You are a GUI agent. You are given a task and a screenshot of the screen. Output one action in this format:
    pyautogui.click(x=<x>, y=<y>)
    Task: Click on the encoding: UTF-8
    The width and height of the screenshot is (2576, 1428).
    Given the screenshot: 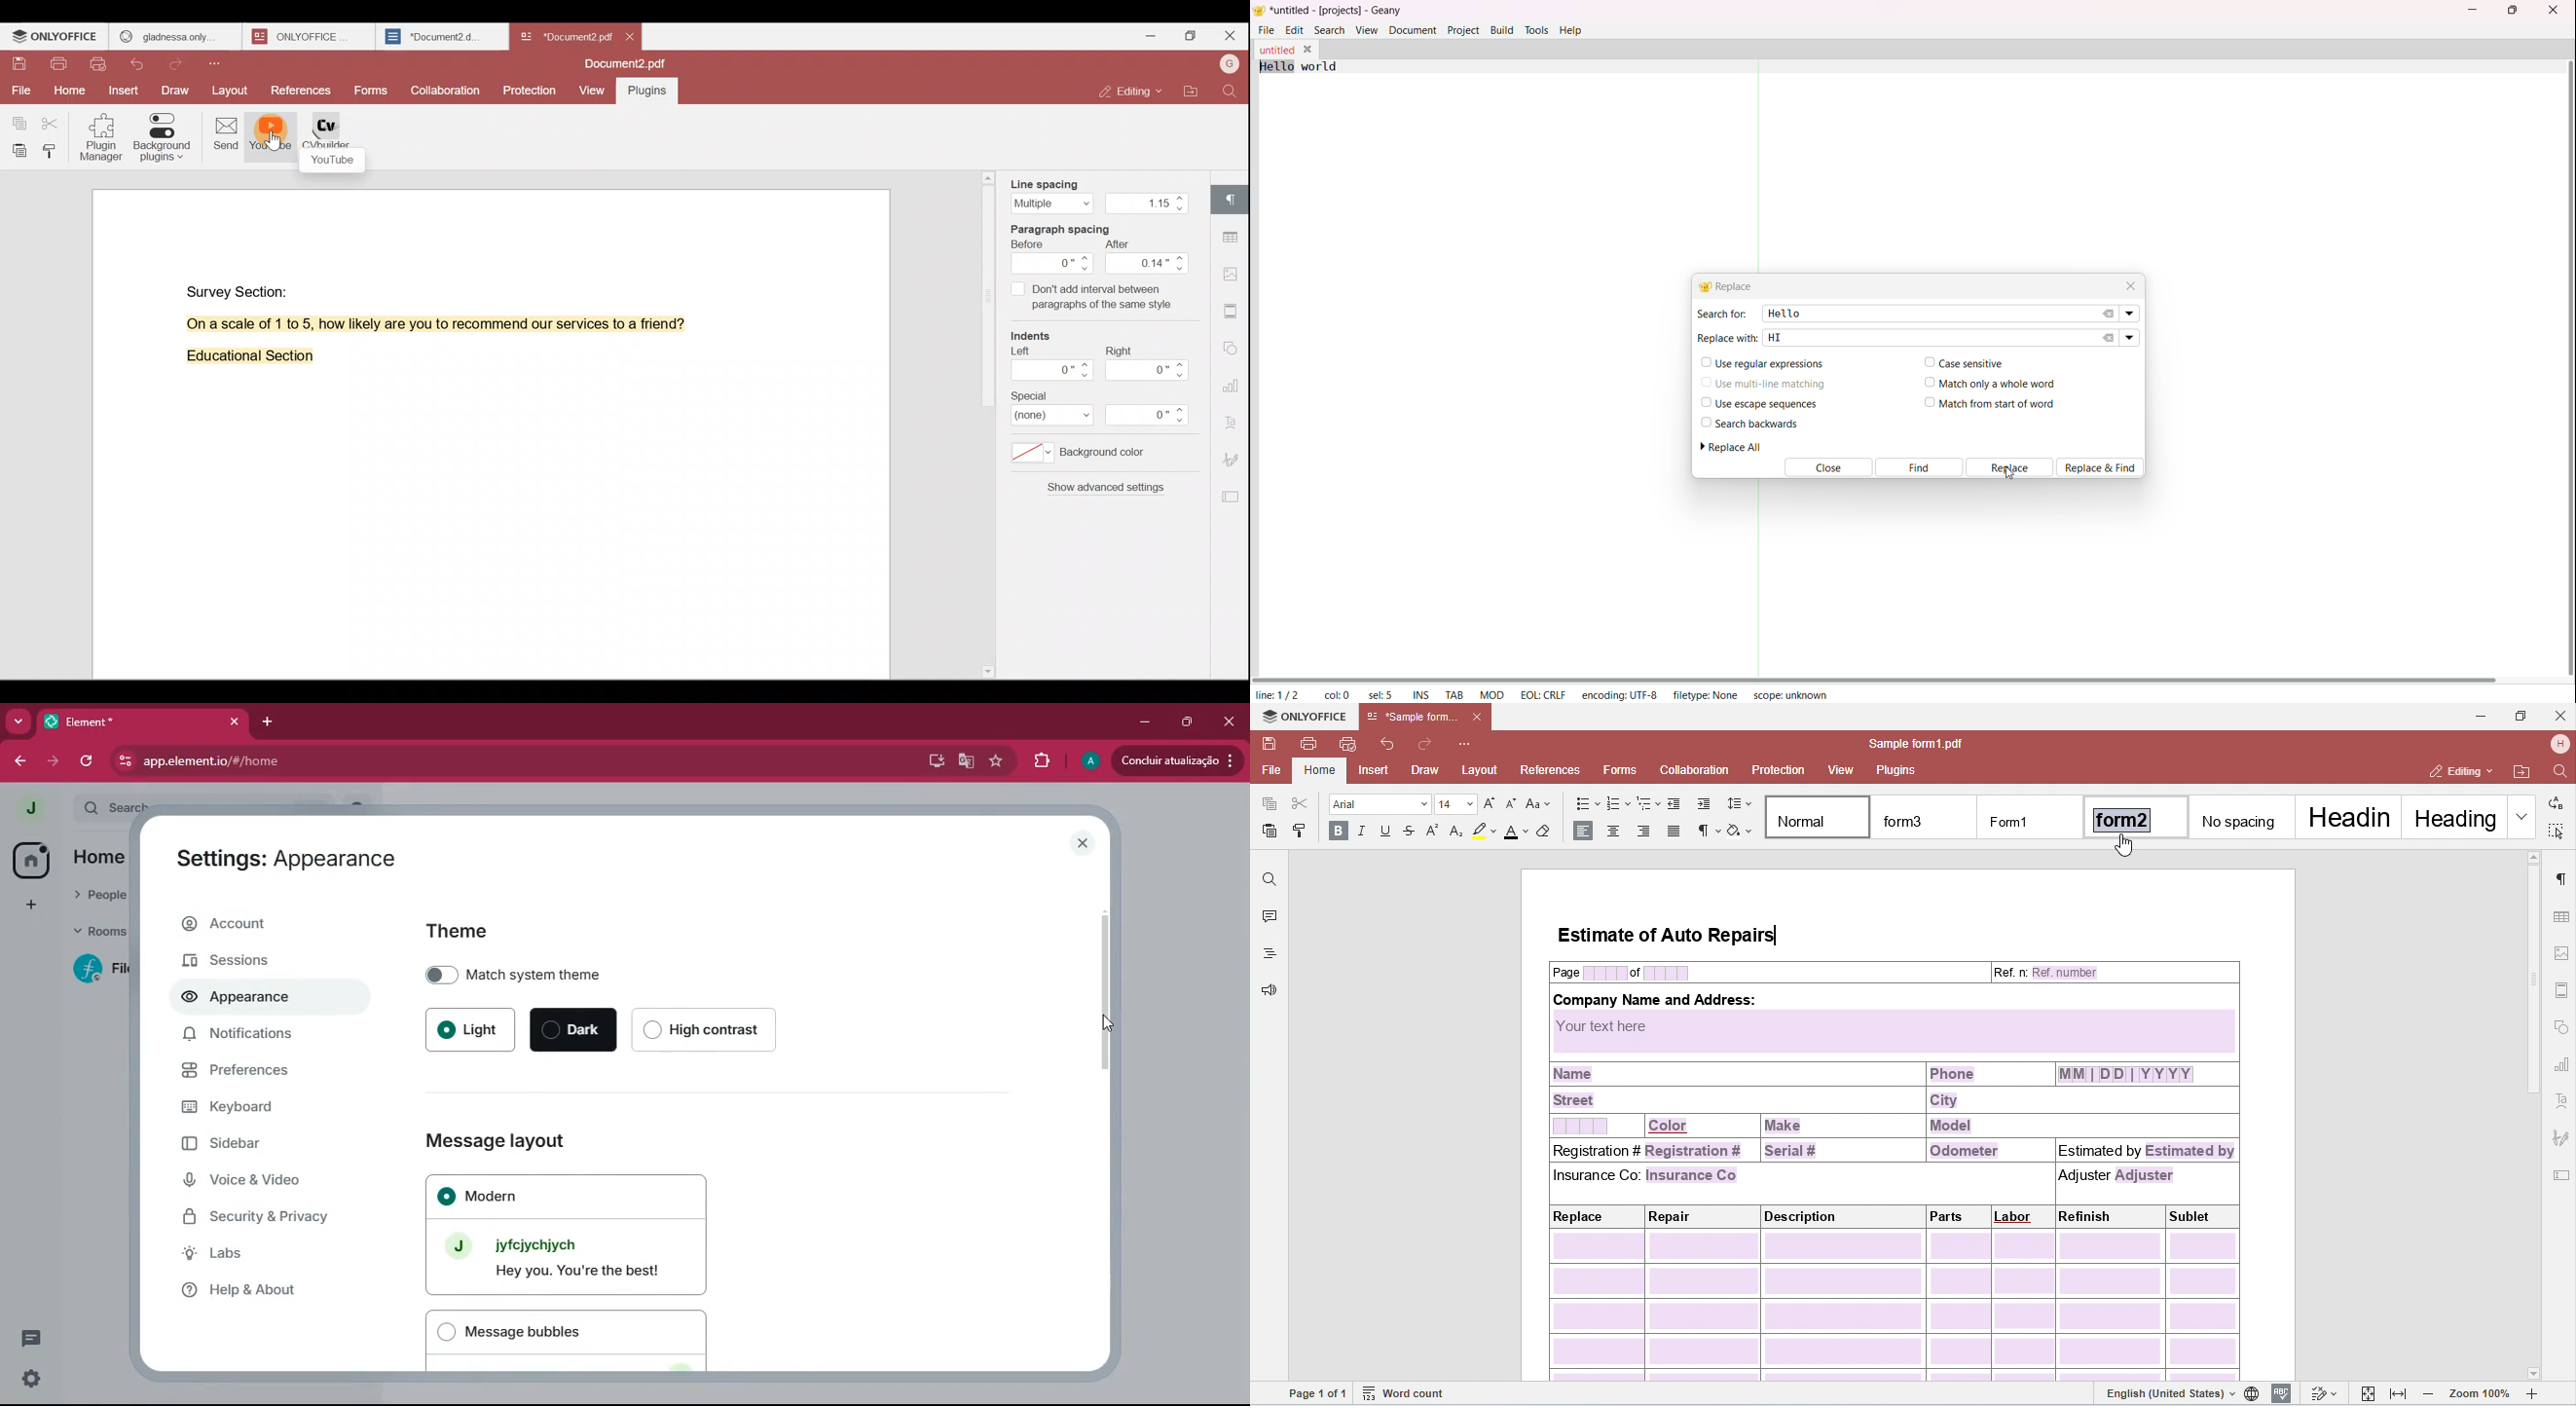 What is the action you would take?
    pyautogui.click(x=1619, y=694)
    